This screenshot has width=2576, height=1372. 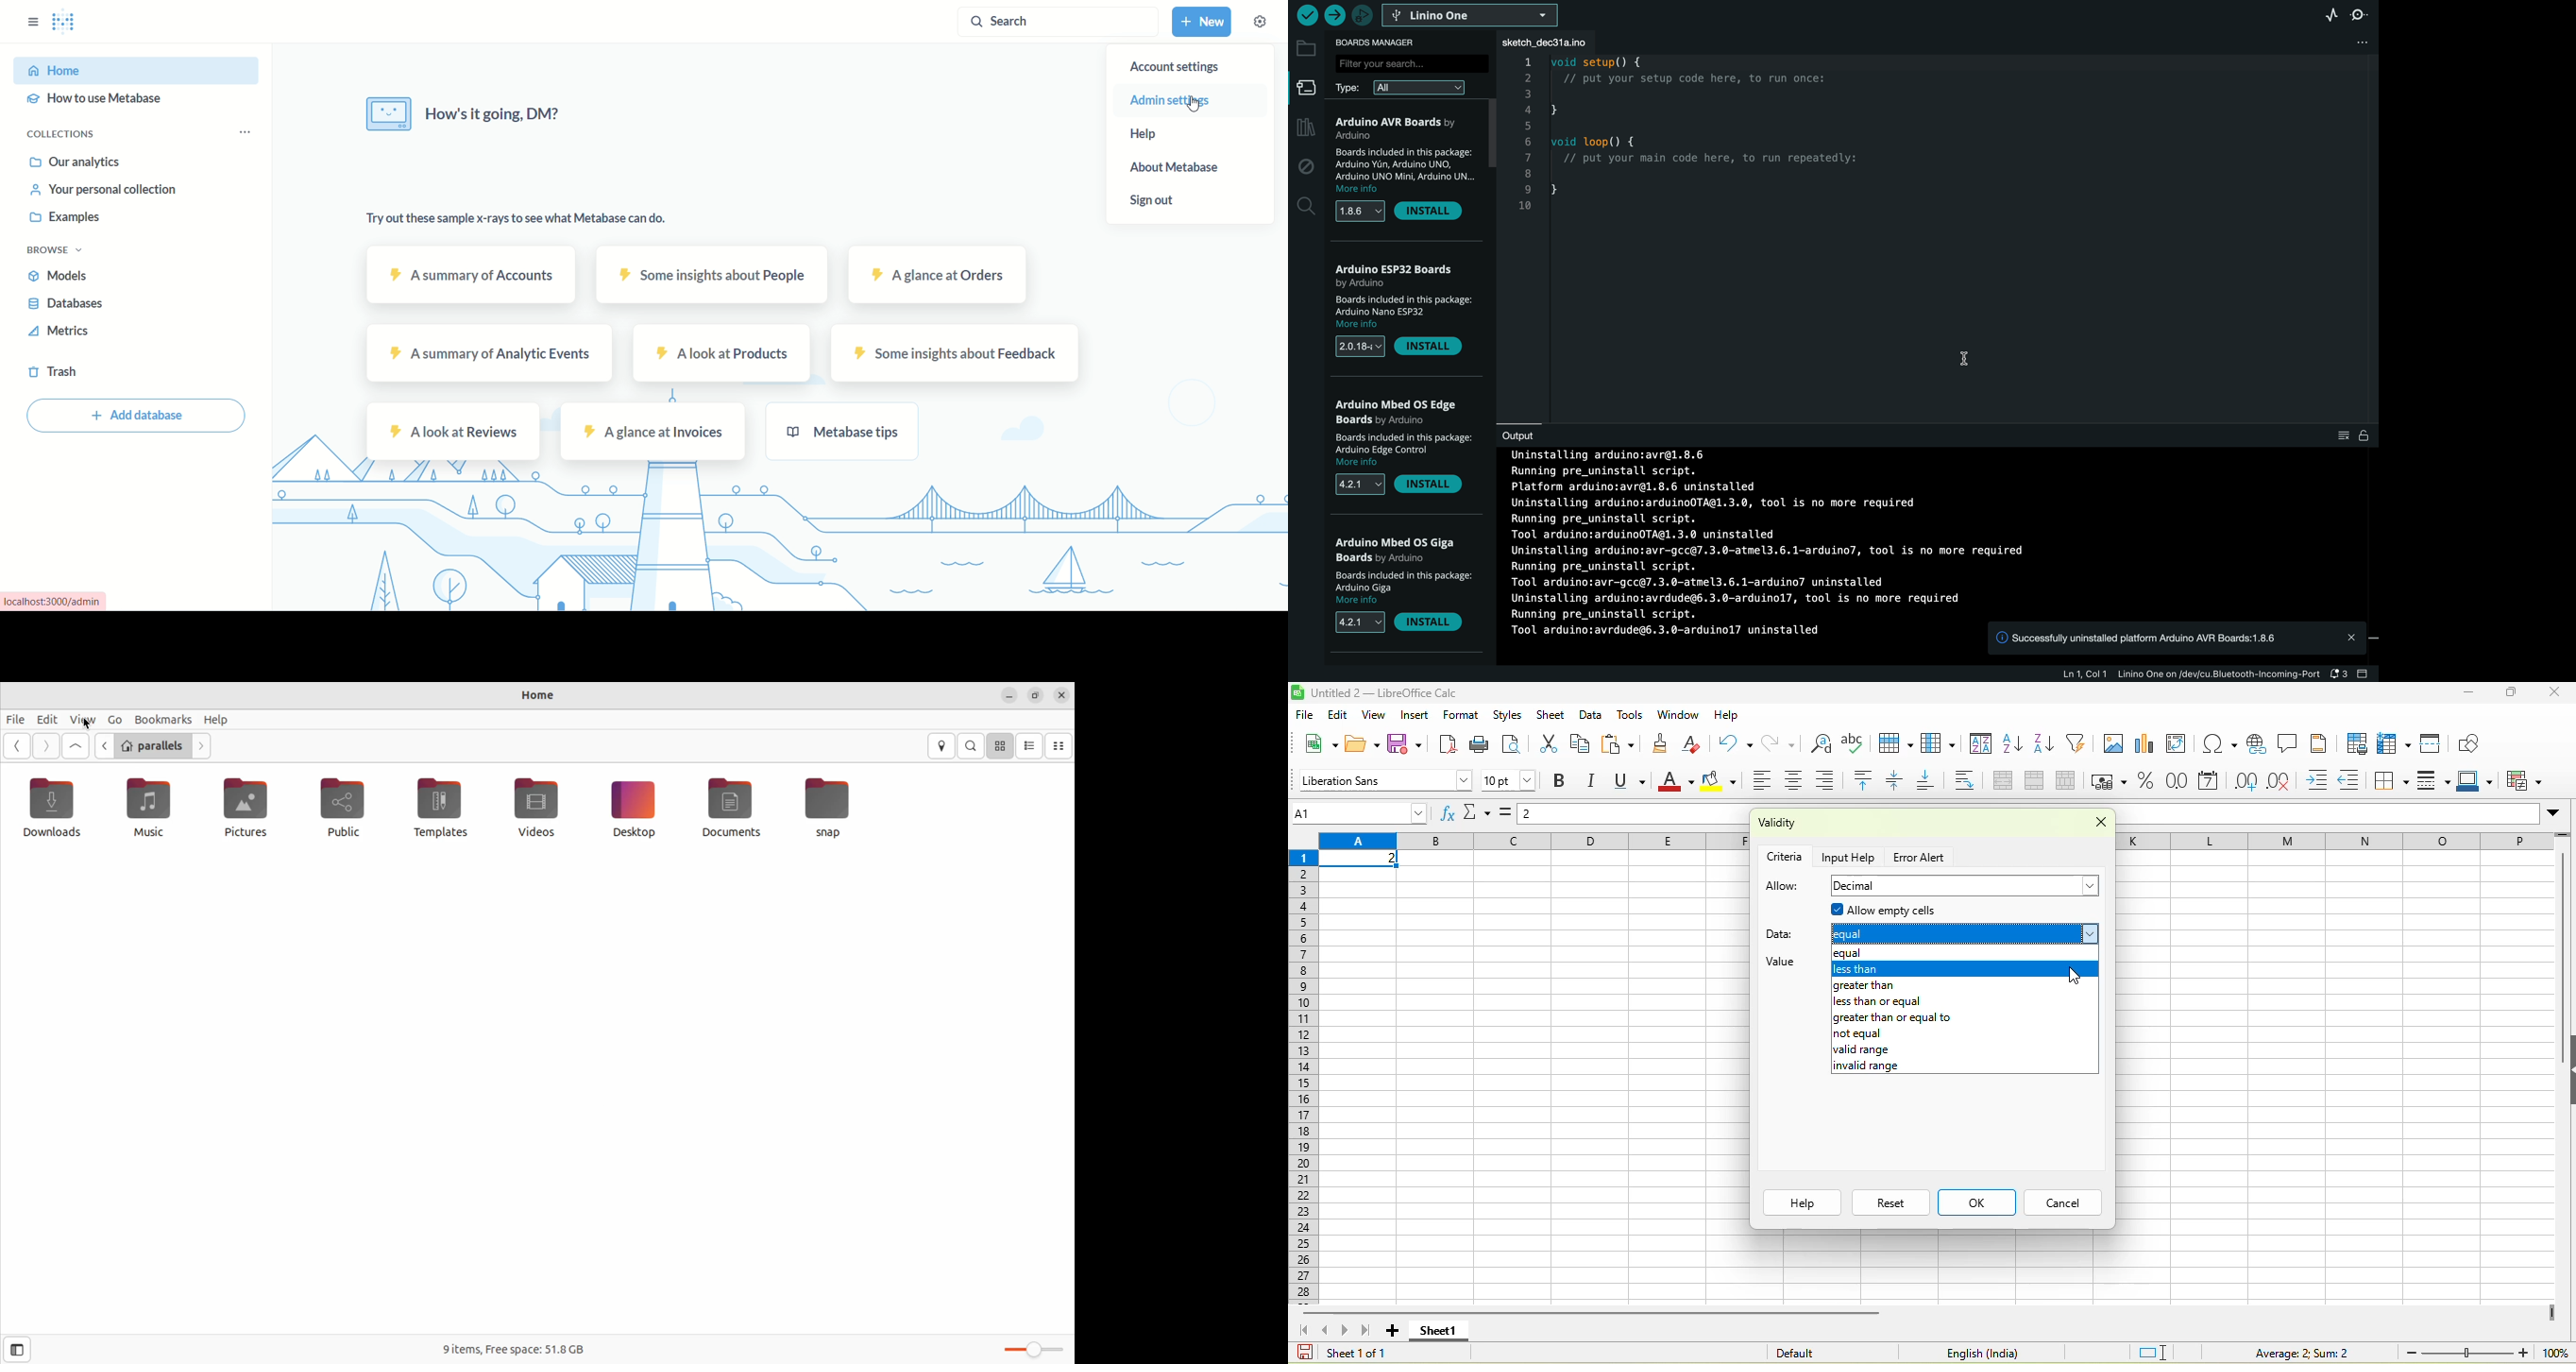 I want to click on versions, so click(x=1359, y=213).